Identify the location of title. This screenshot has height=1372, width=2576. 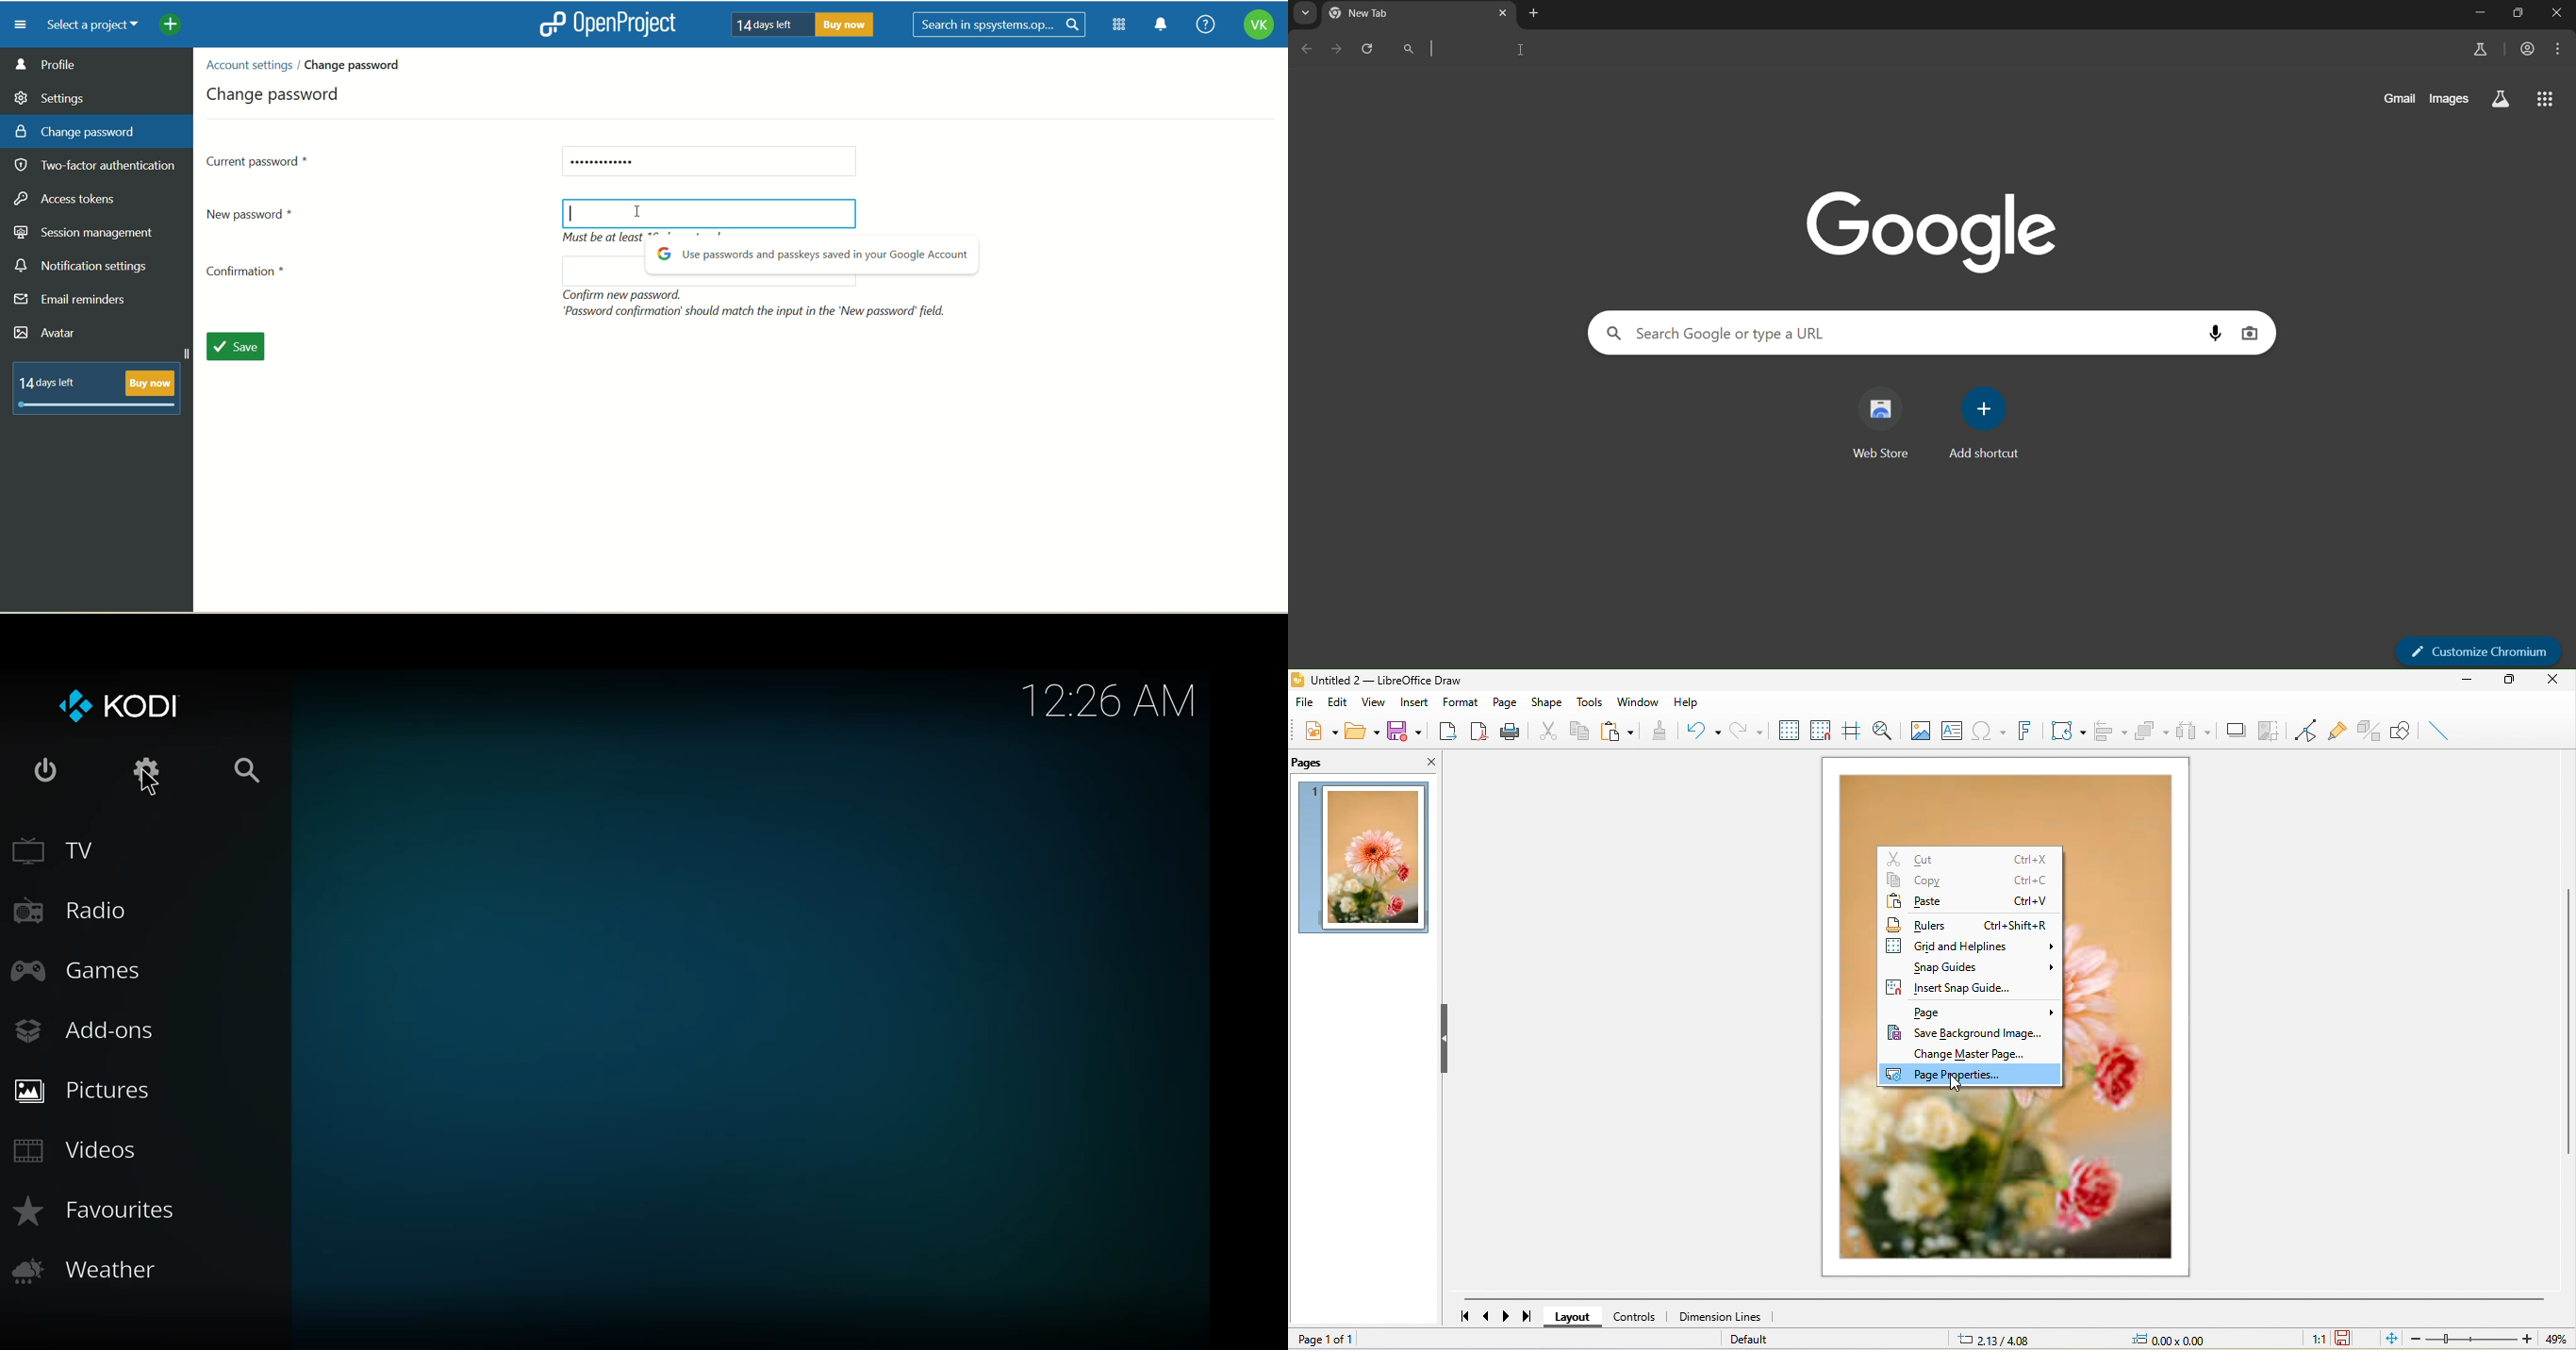
(1384, 682).